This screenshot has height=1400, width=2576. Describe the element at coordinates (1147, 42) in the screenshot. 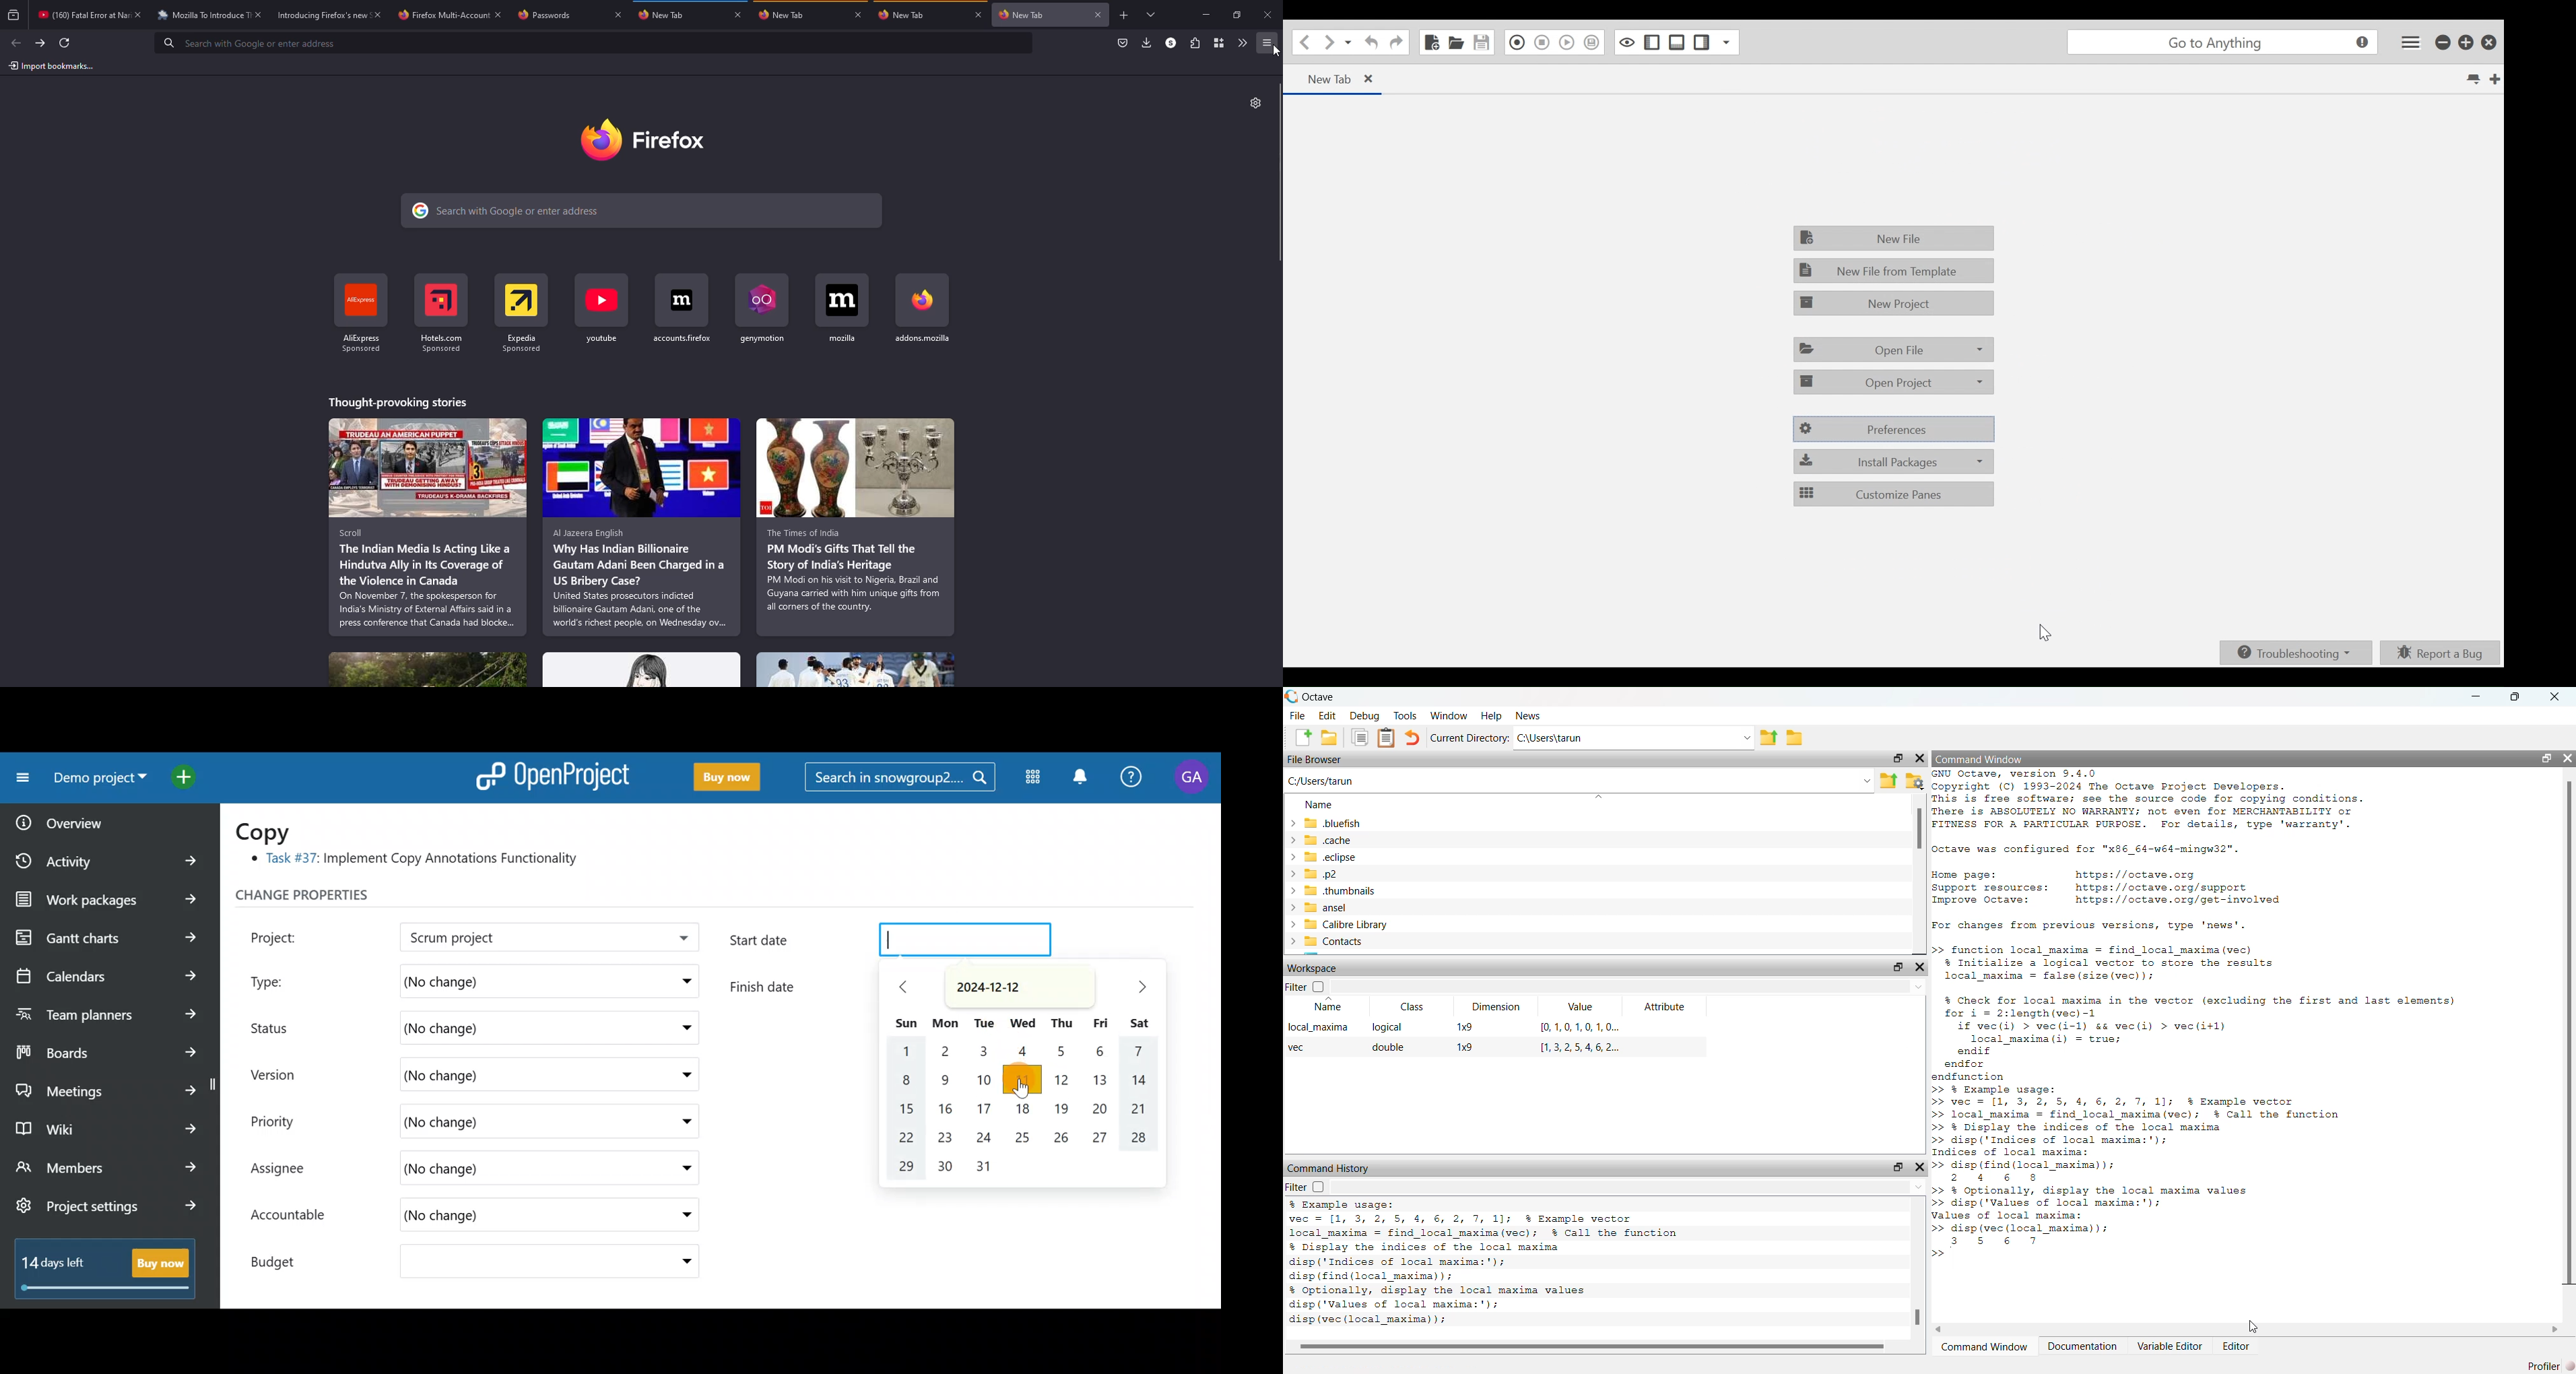

I see `downloads` at that location.